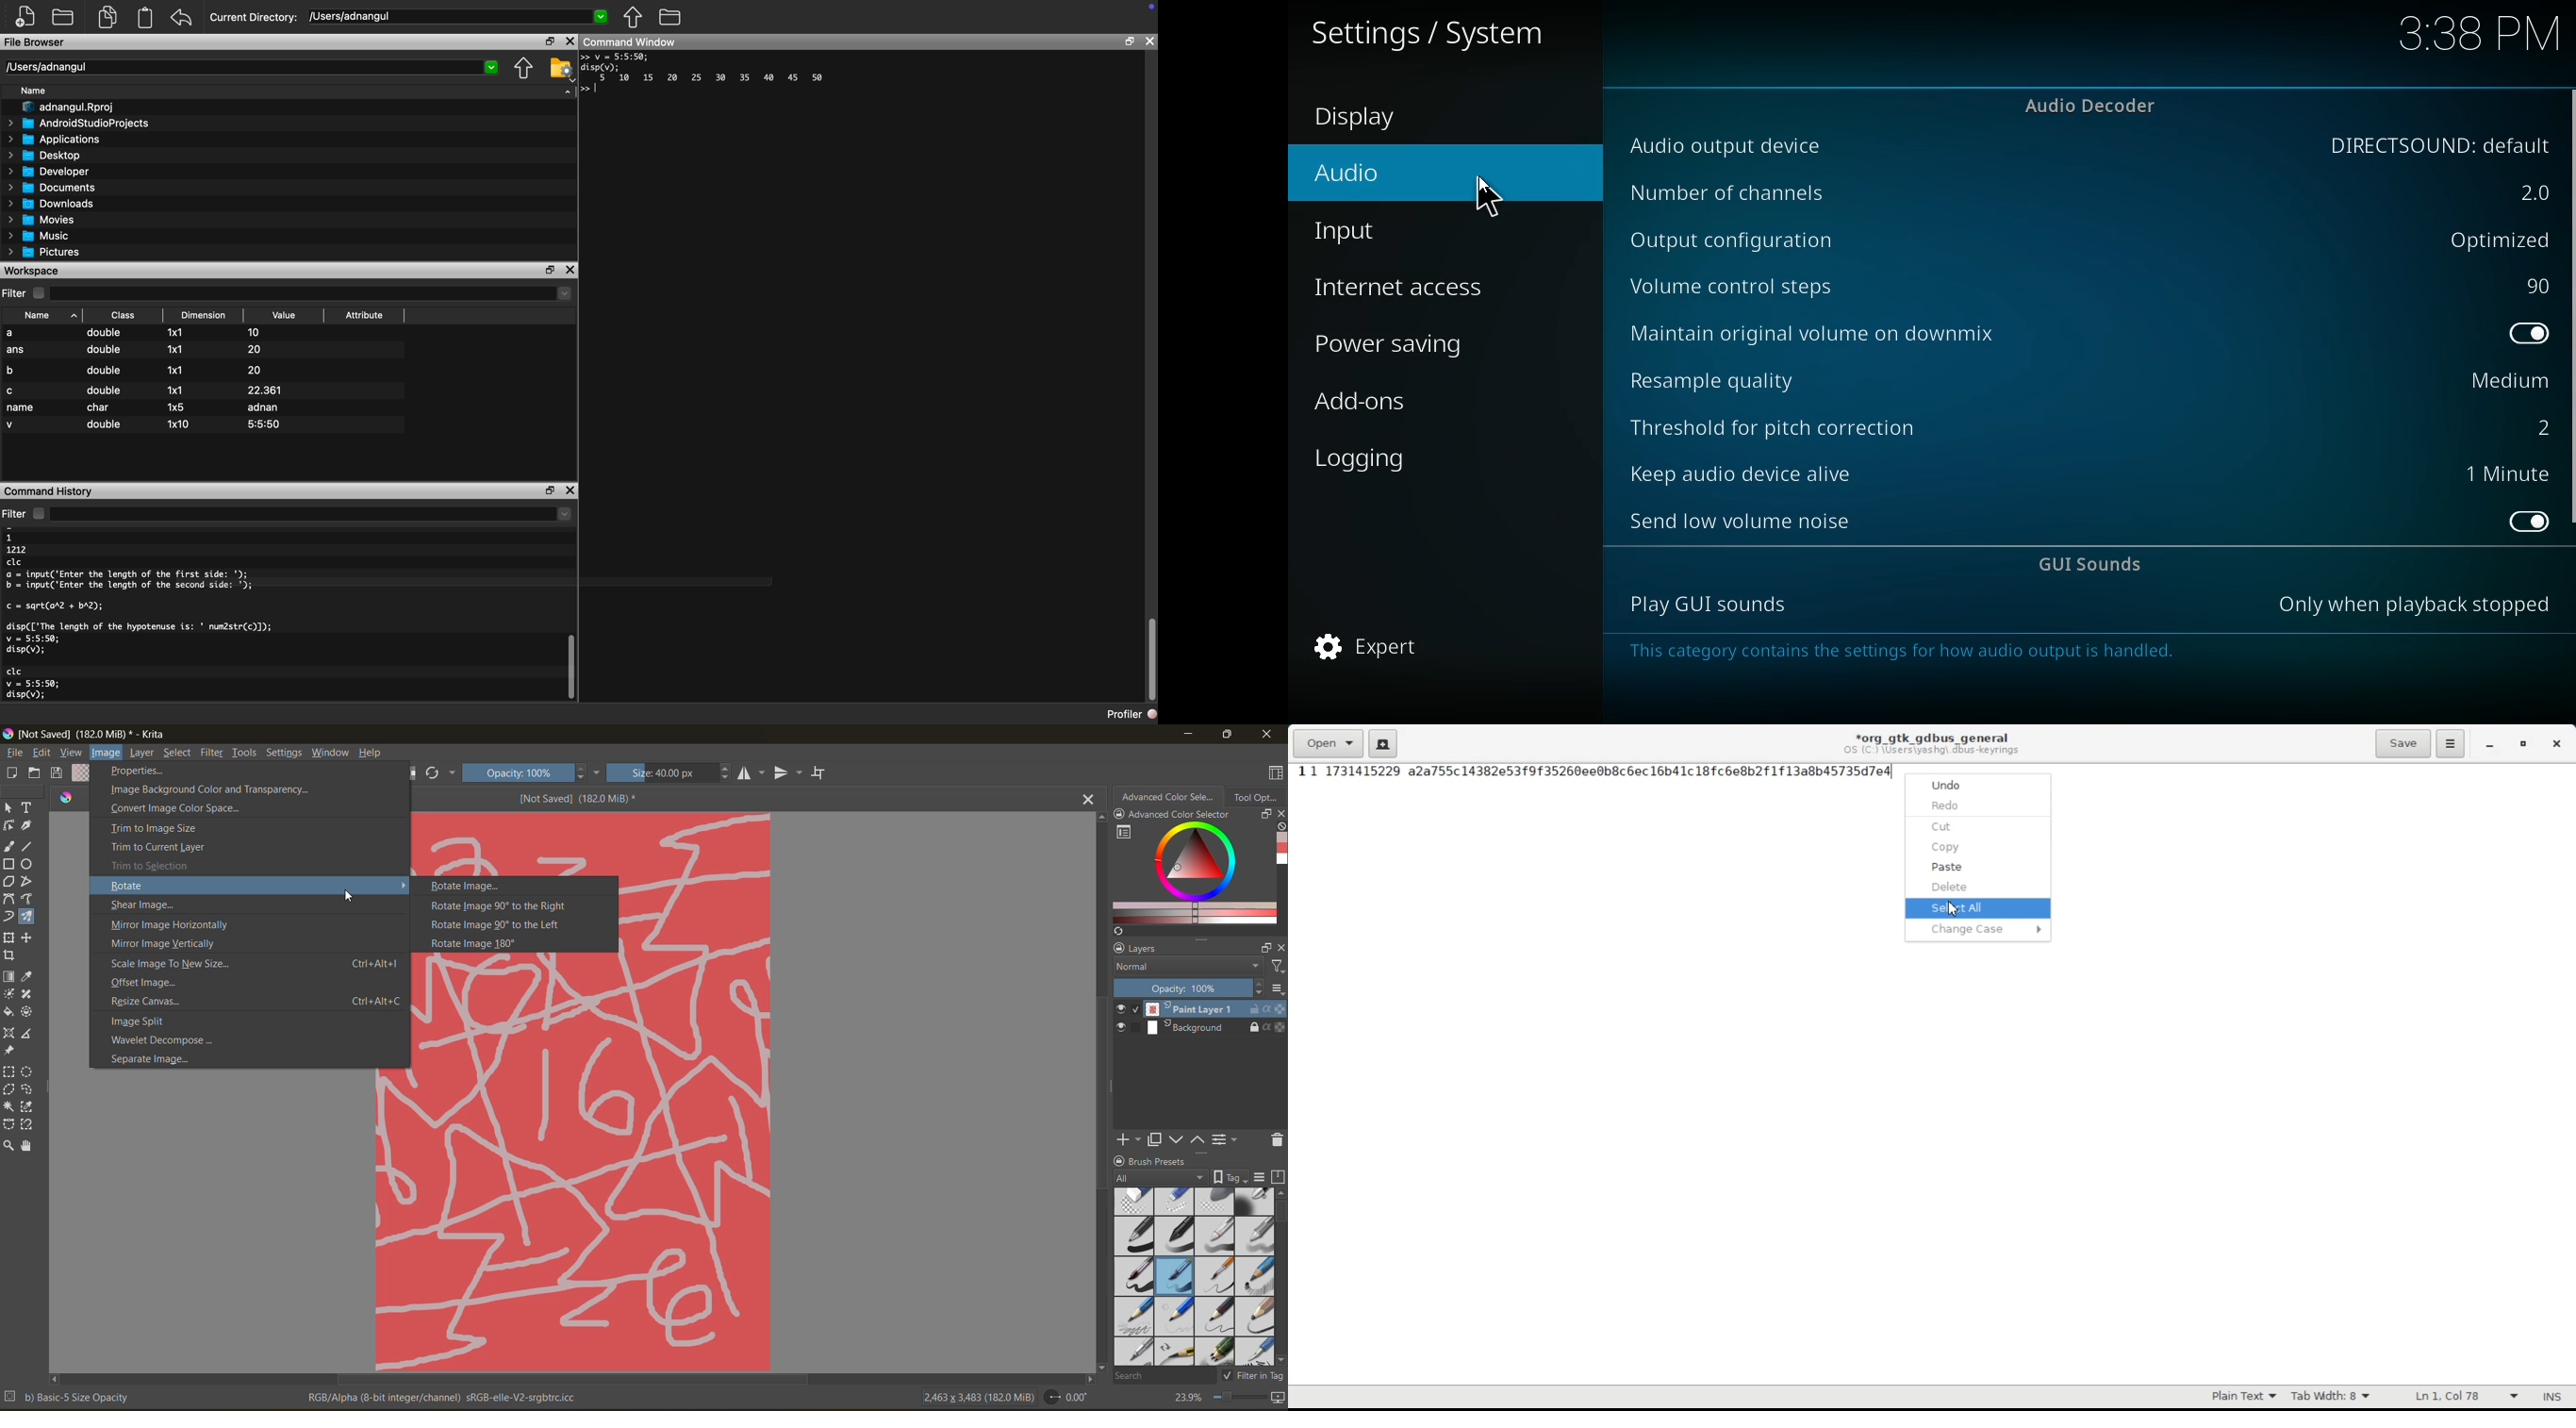  What do you see at coordinates (1786, 422) in the screenshot?
I see `threshold for pitch correction` at bounding box center [1786, 422].